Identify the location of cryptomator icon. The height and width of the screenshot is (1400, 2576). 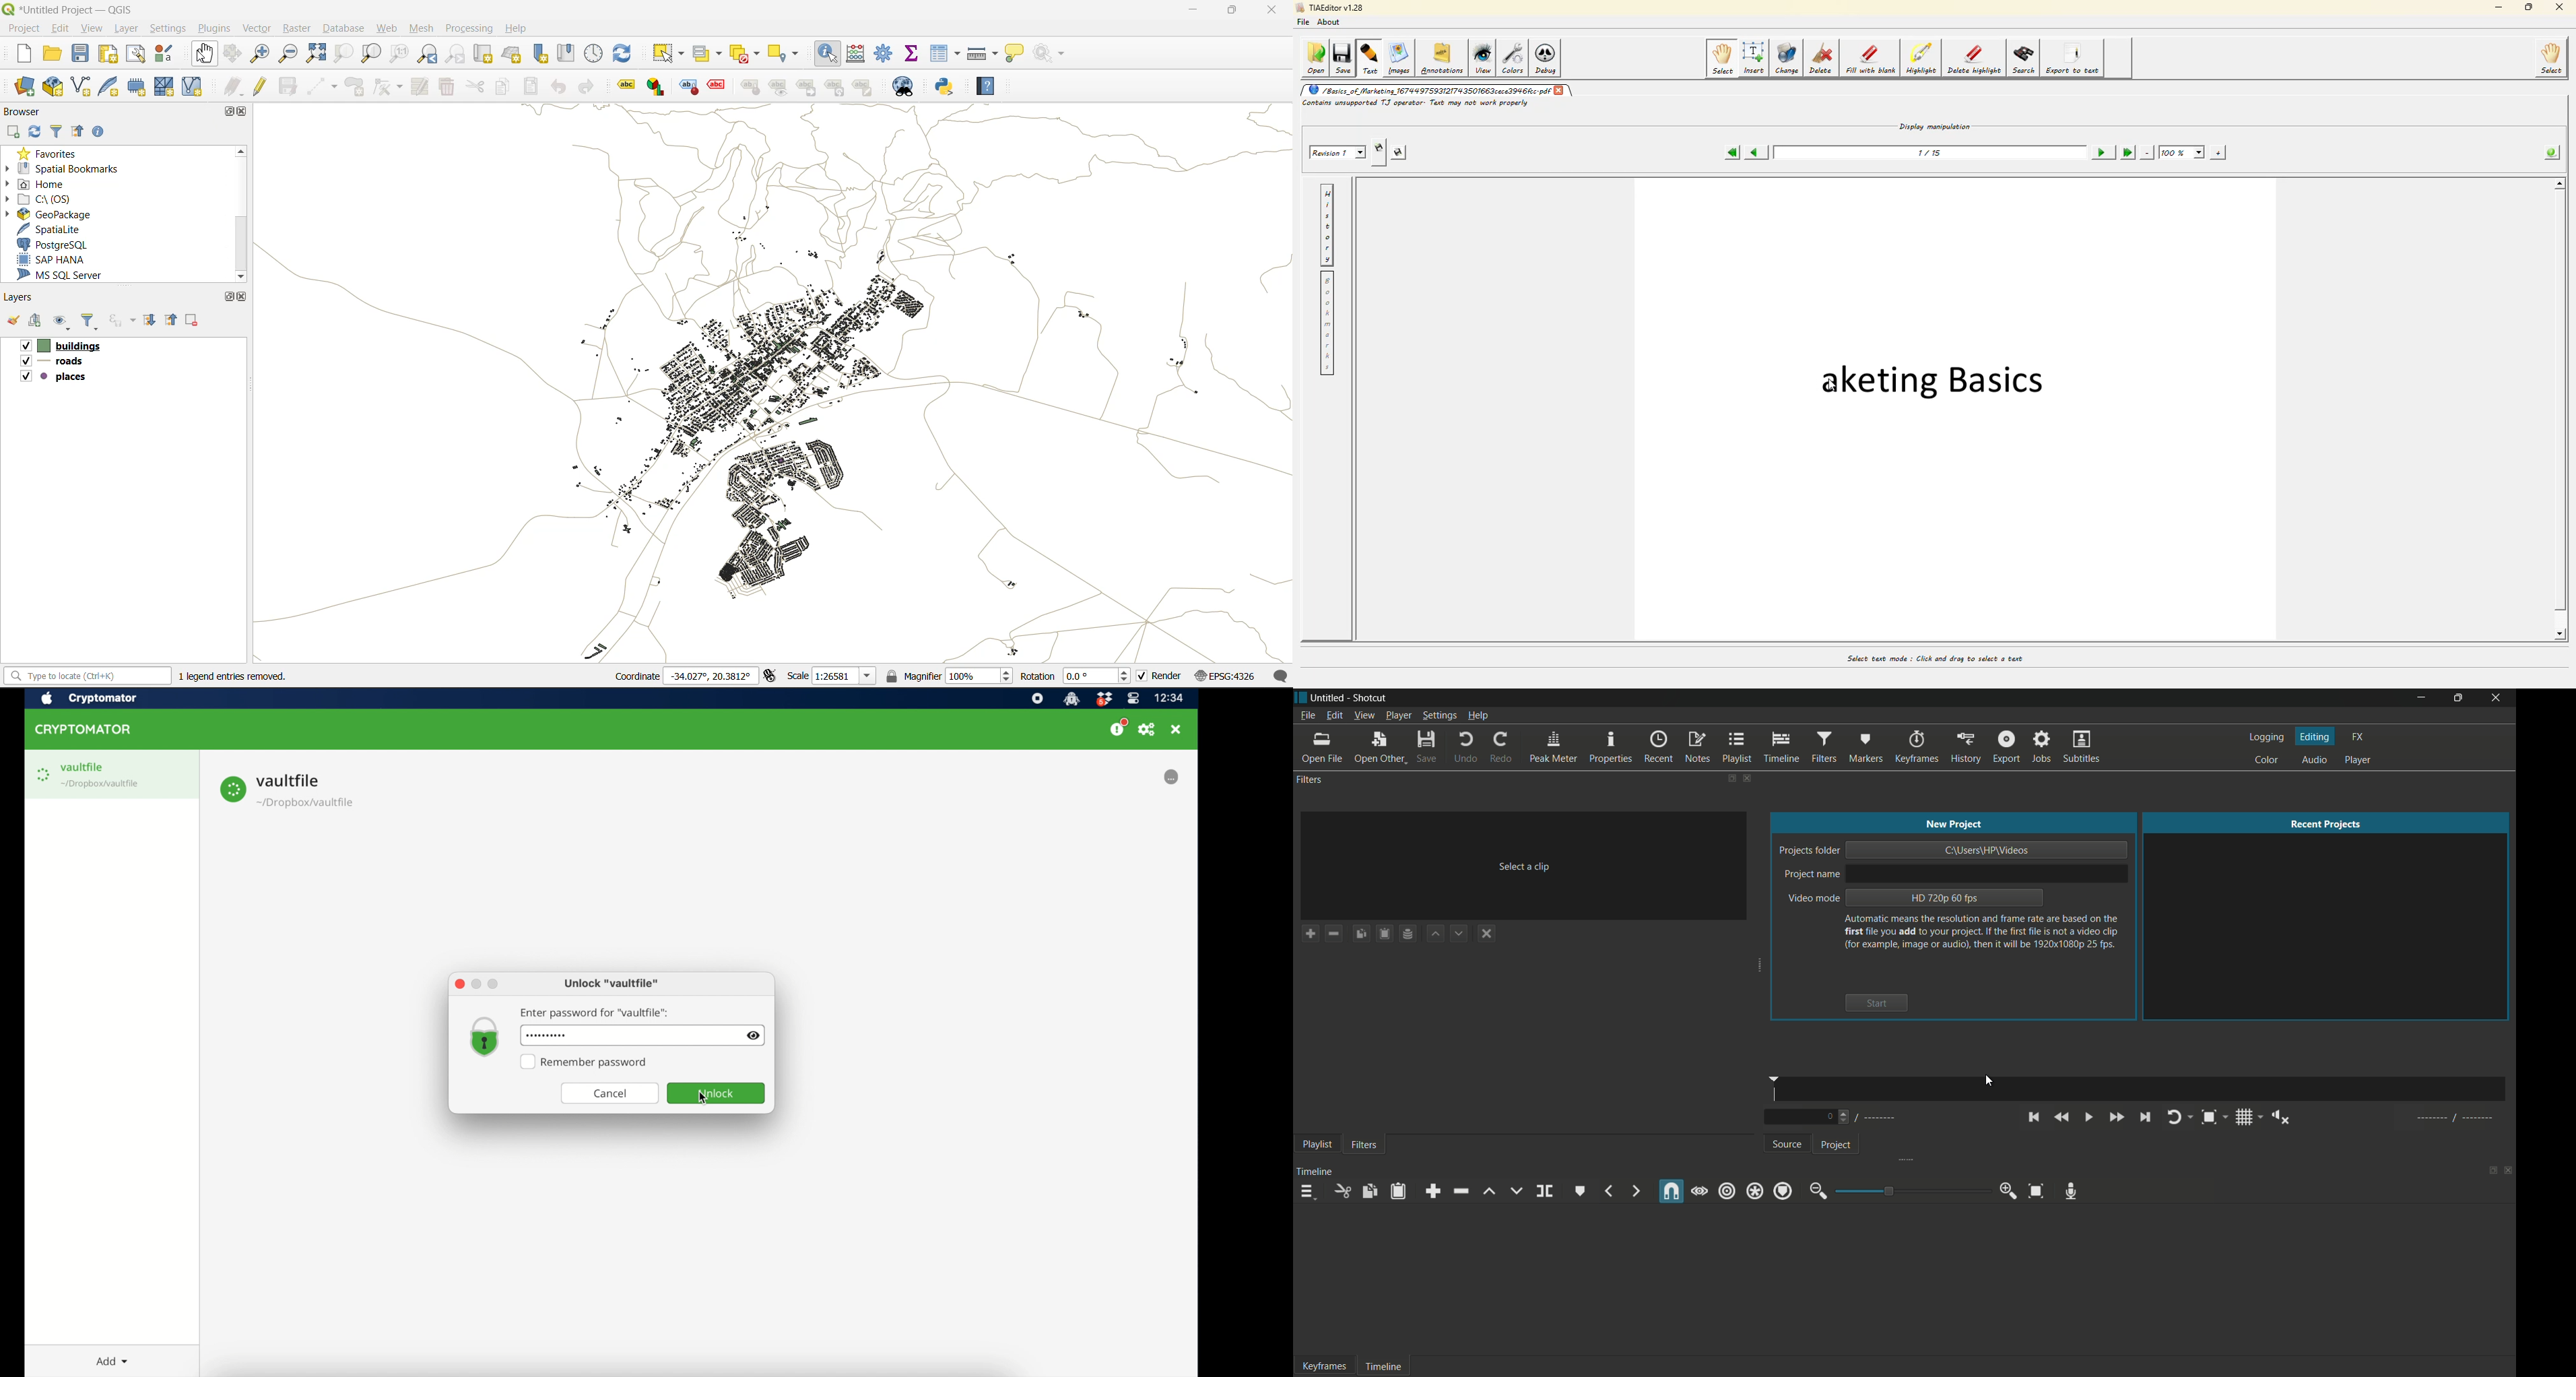
(1071, 699).